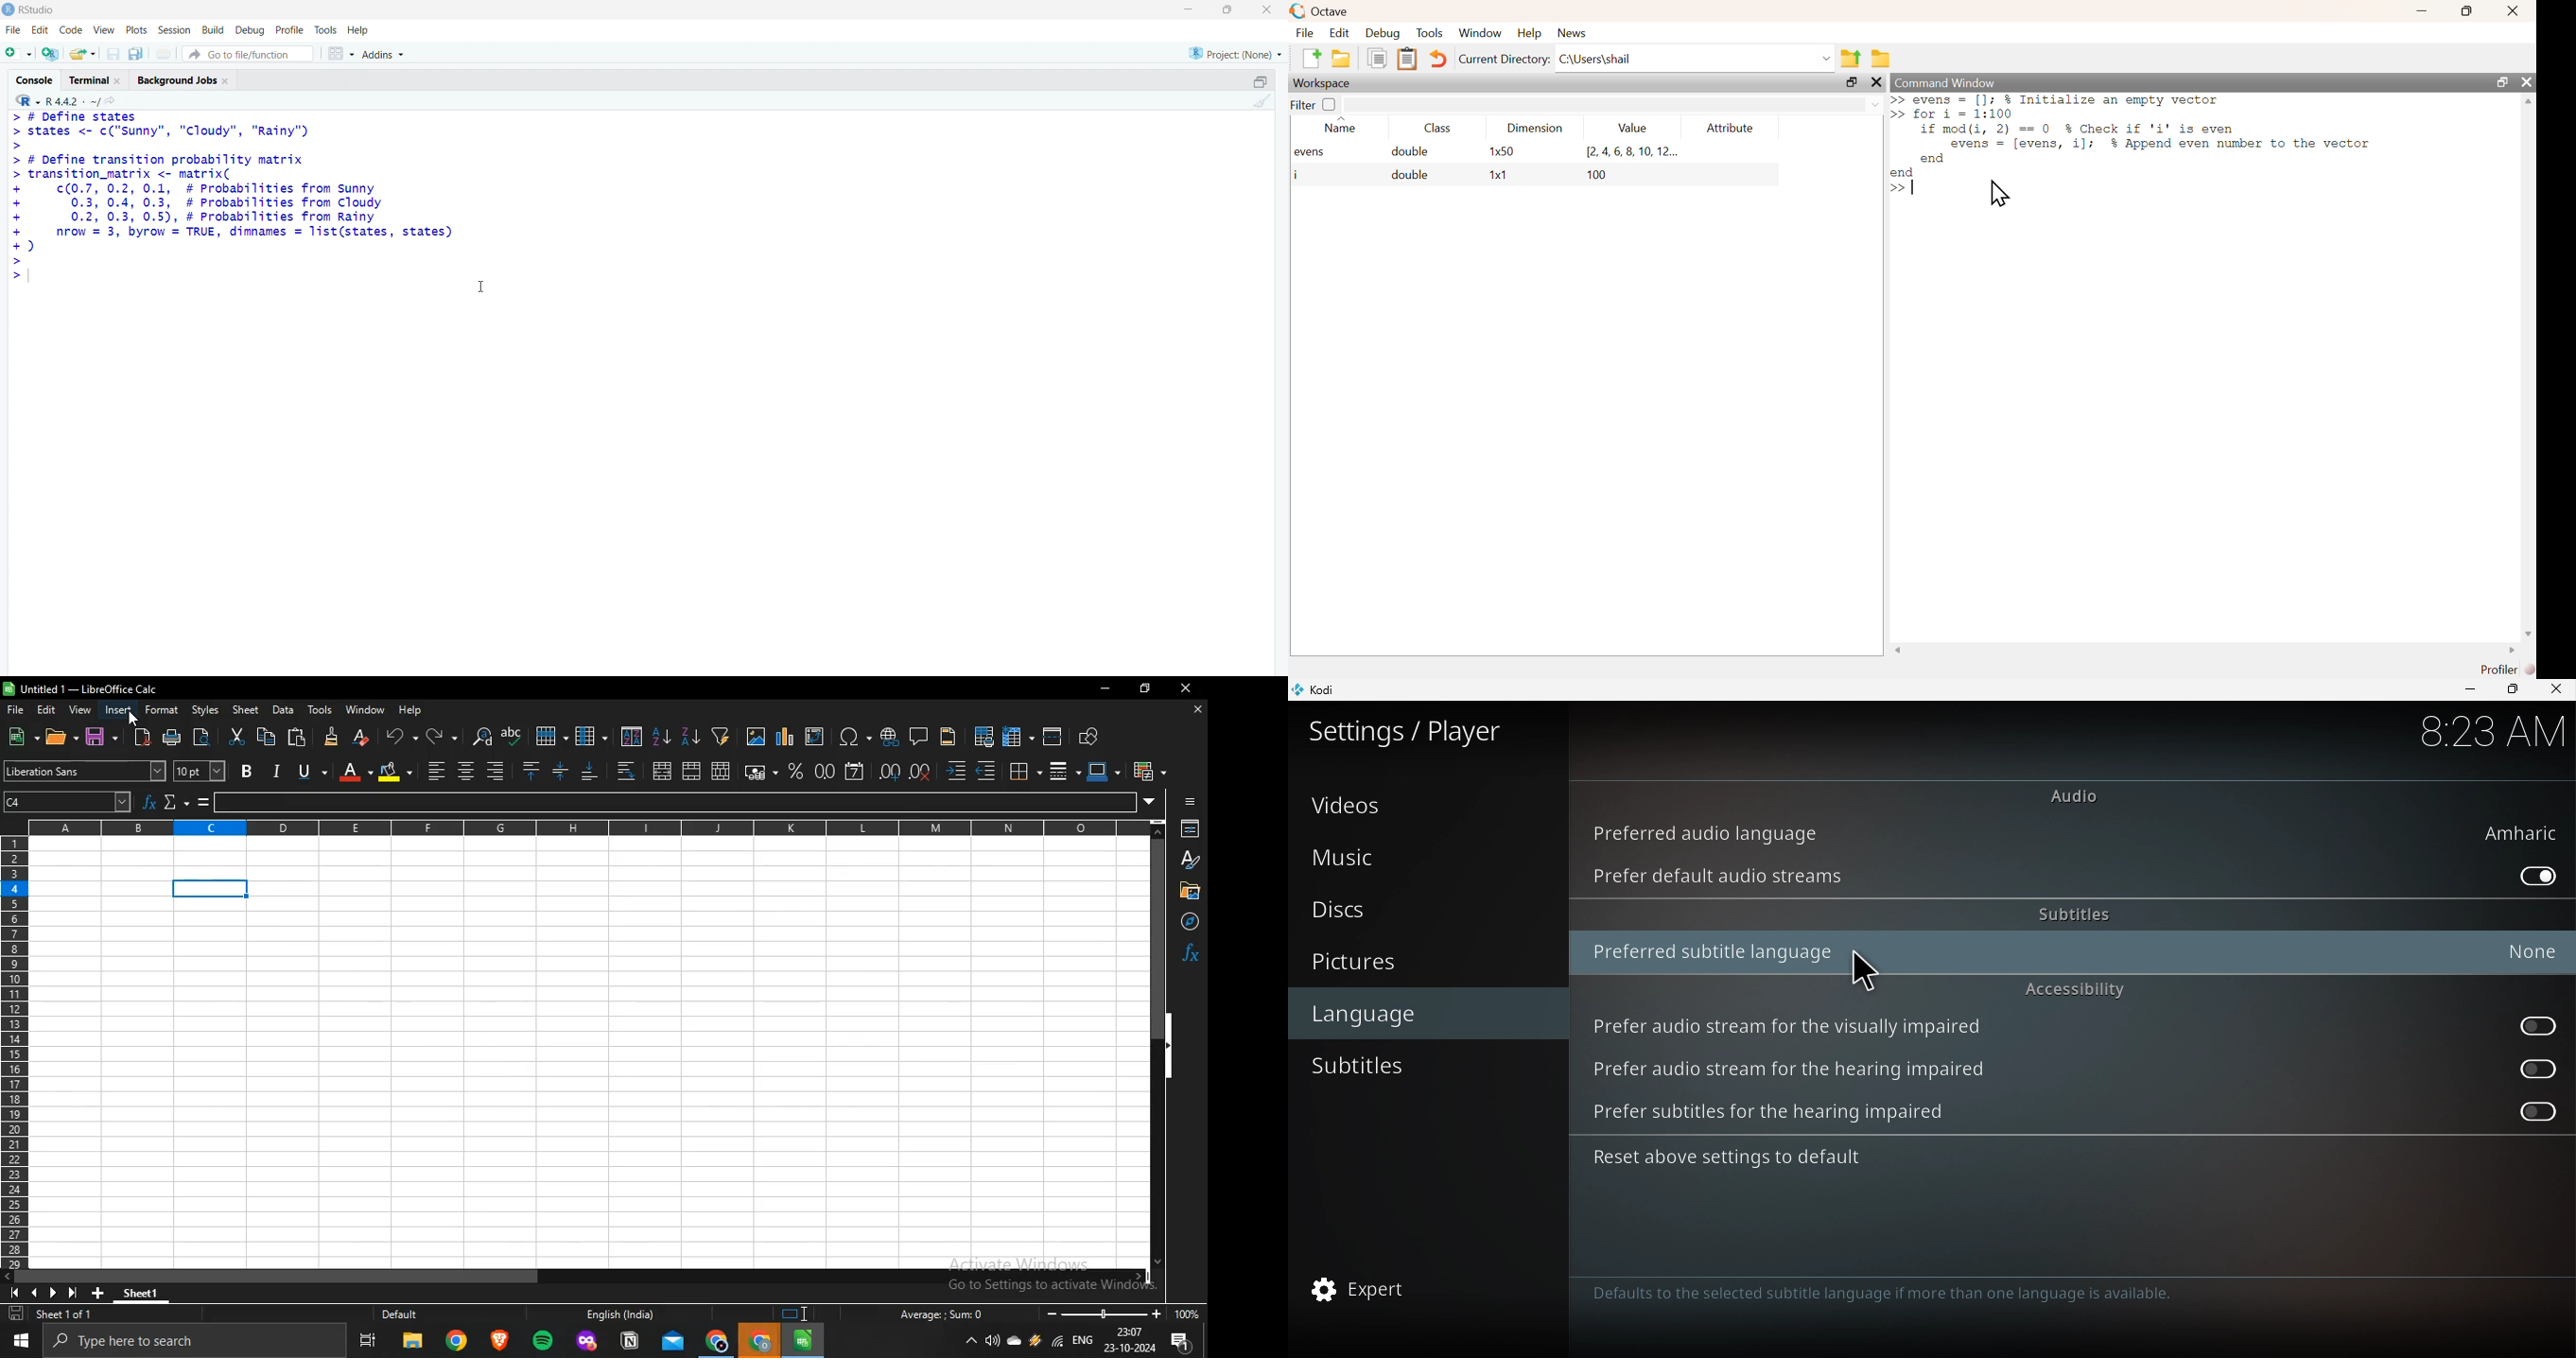 Image resolution: width=2576 pixels, height=1372 pixels. I want to click on name, so click(1334, 128).